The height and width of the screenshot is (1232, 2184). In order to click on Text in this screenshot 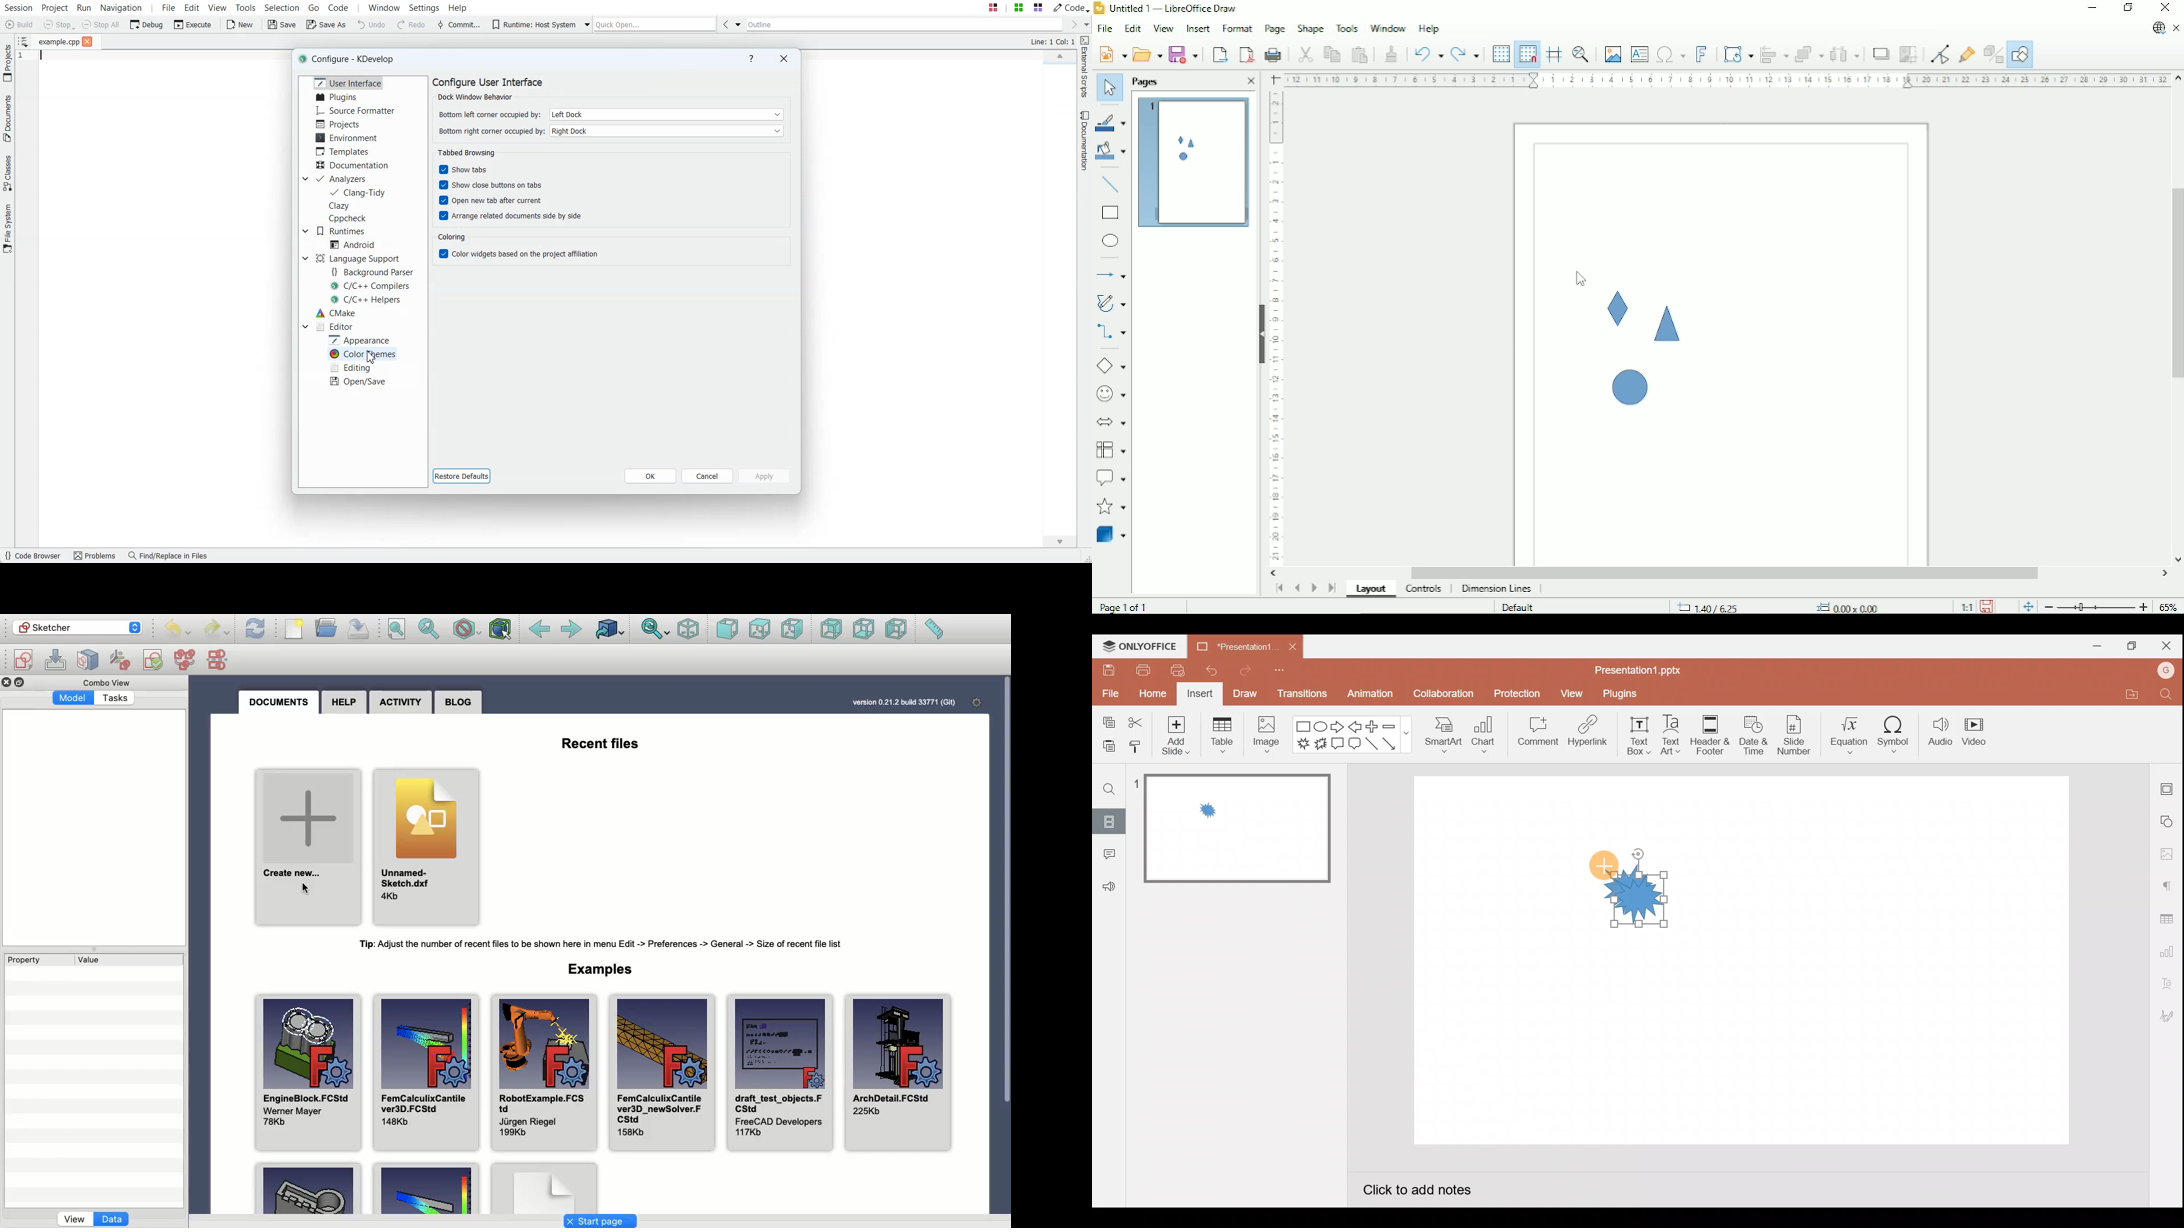, I will do `click(351, 59)`.